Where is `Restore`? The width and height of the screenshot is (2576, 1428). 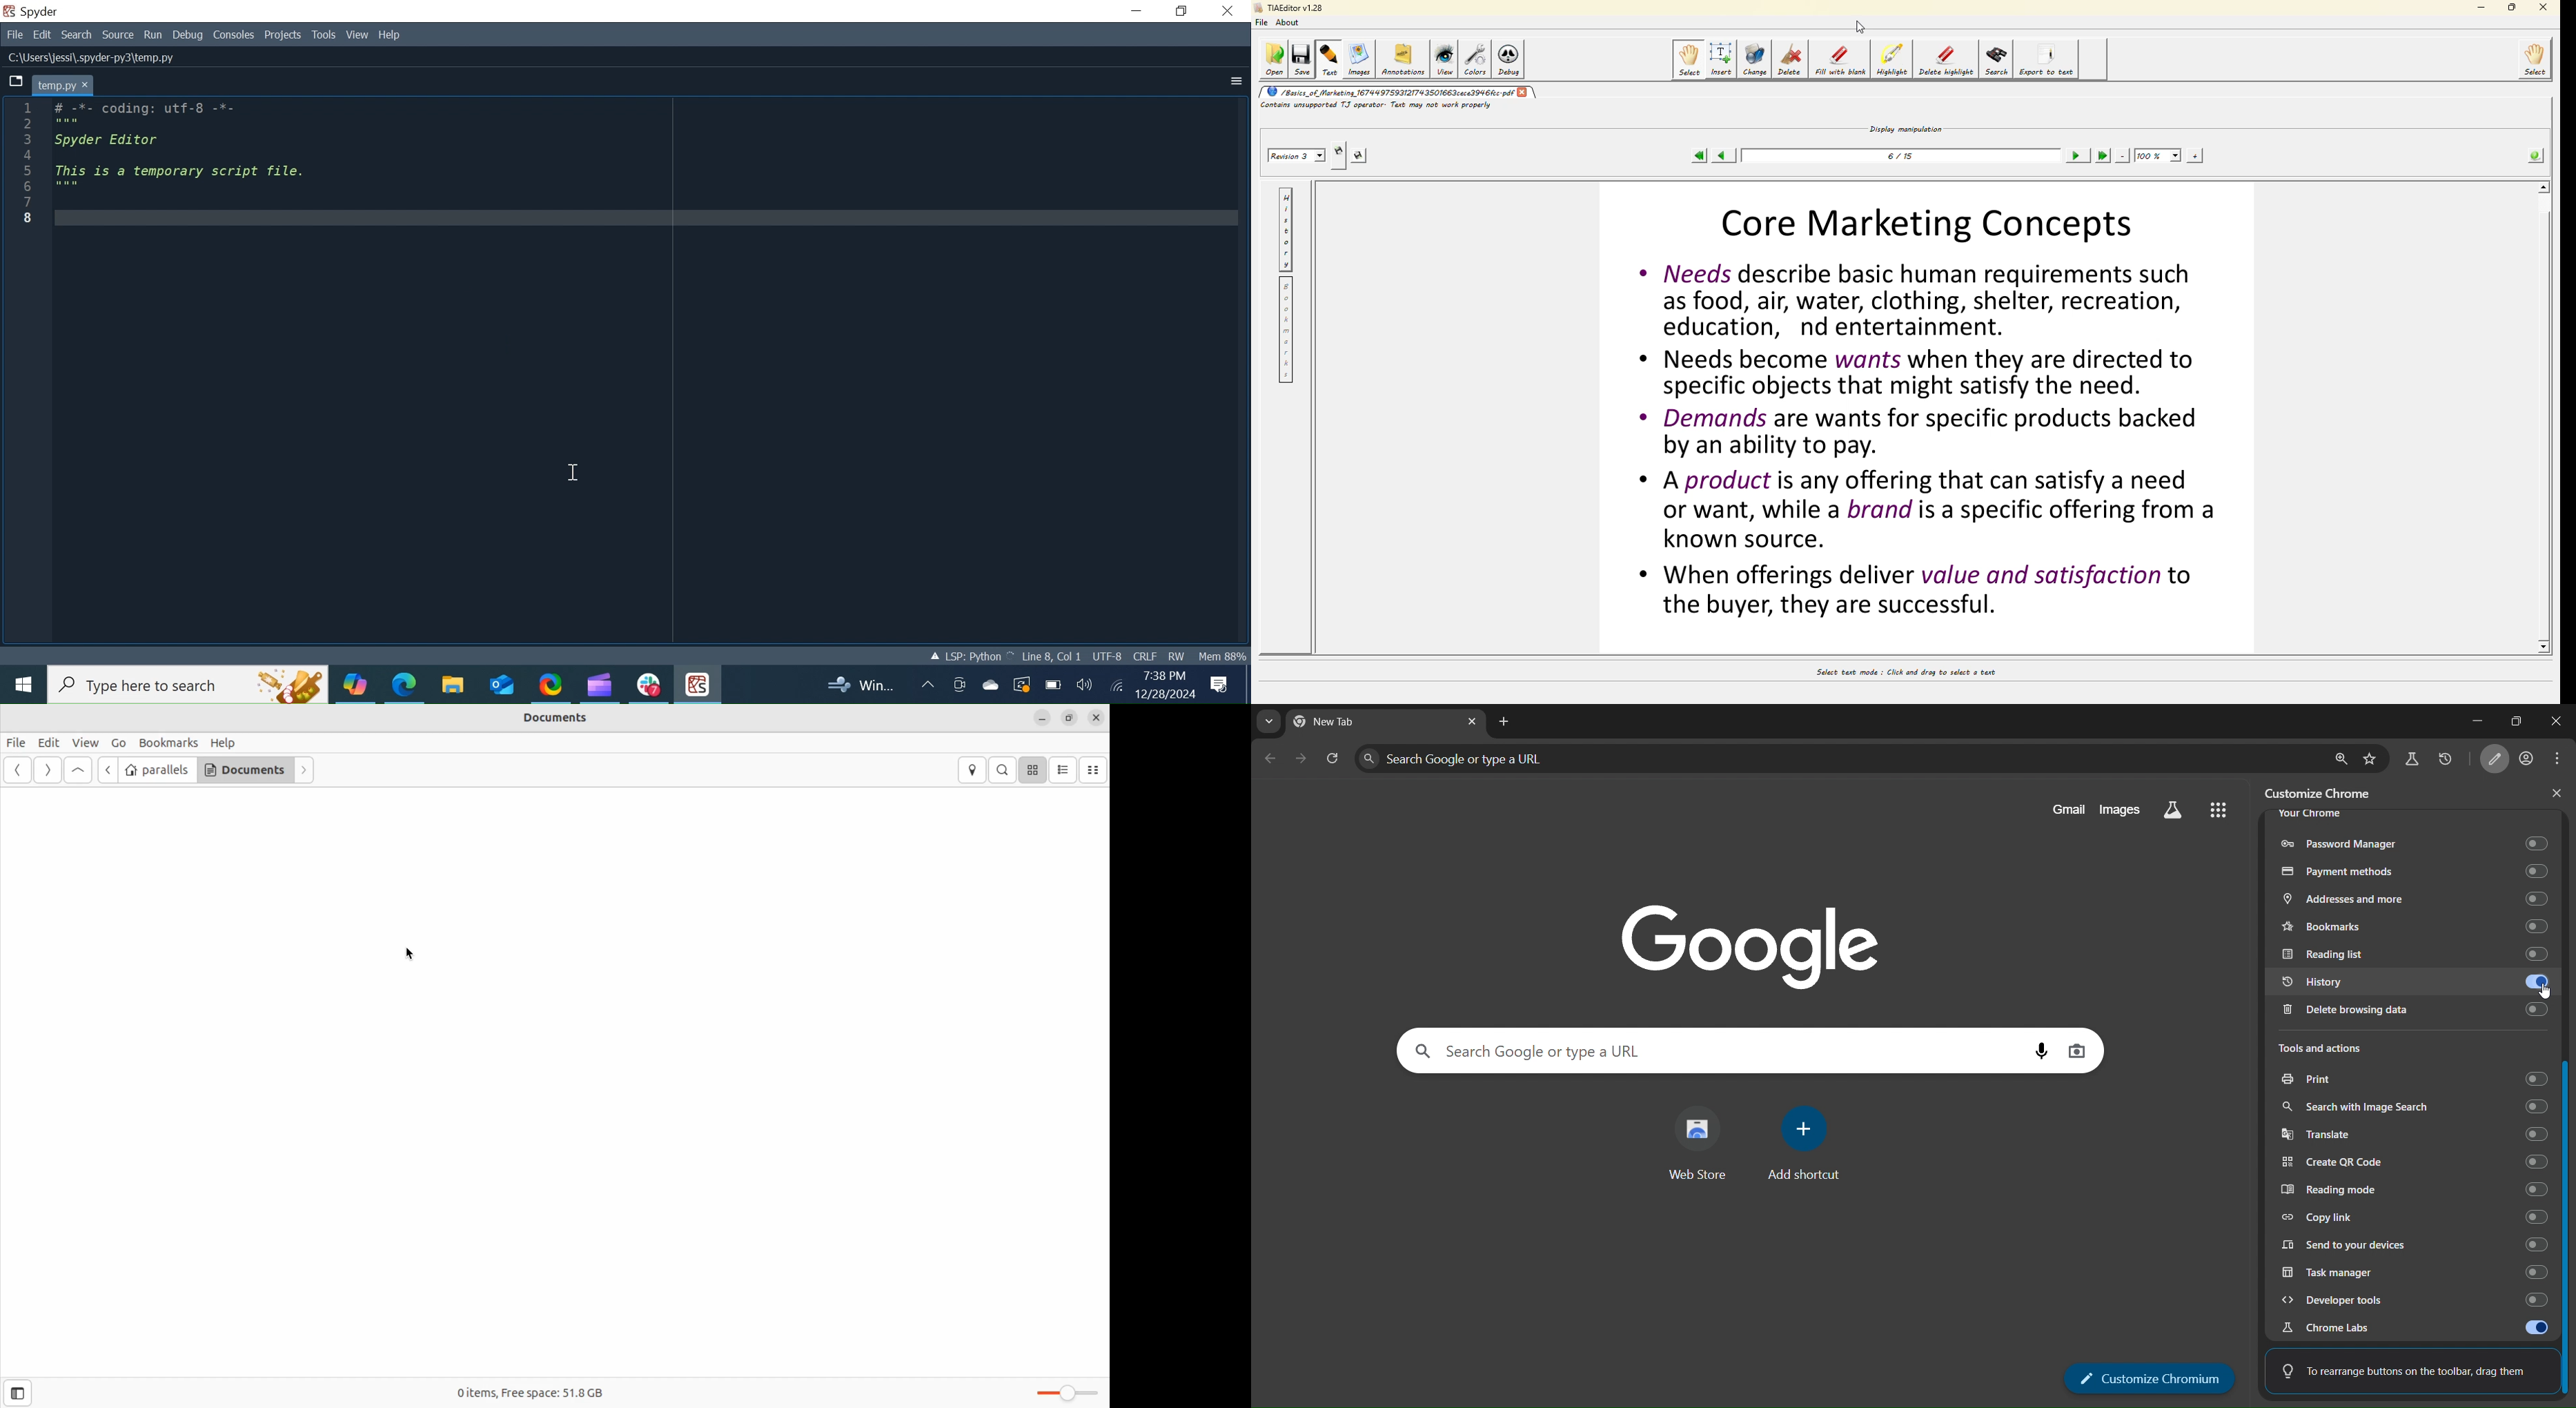
Restore is located at coordinates (1183, 12).